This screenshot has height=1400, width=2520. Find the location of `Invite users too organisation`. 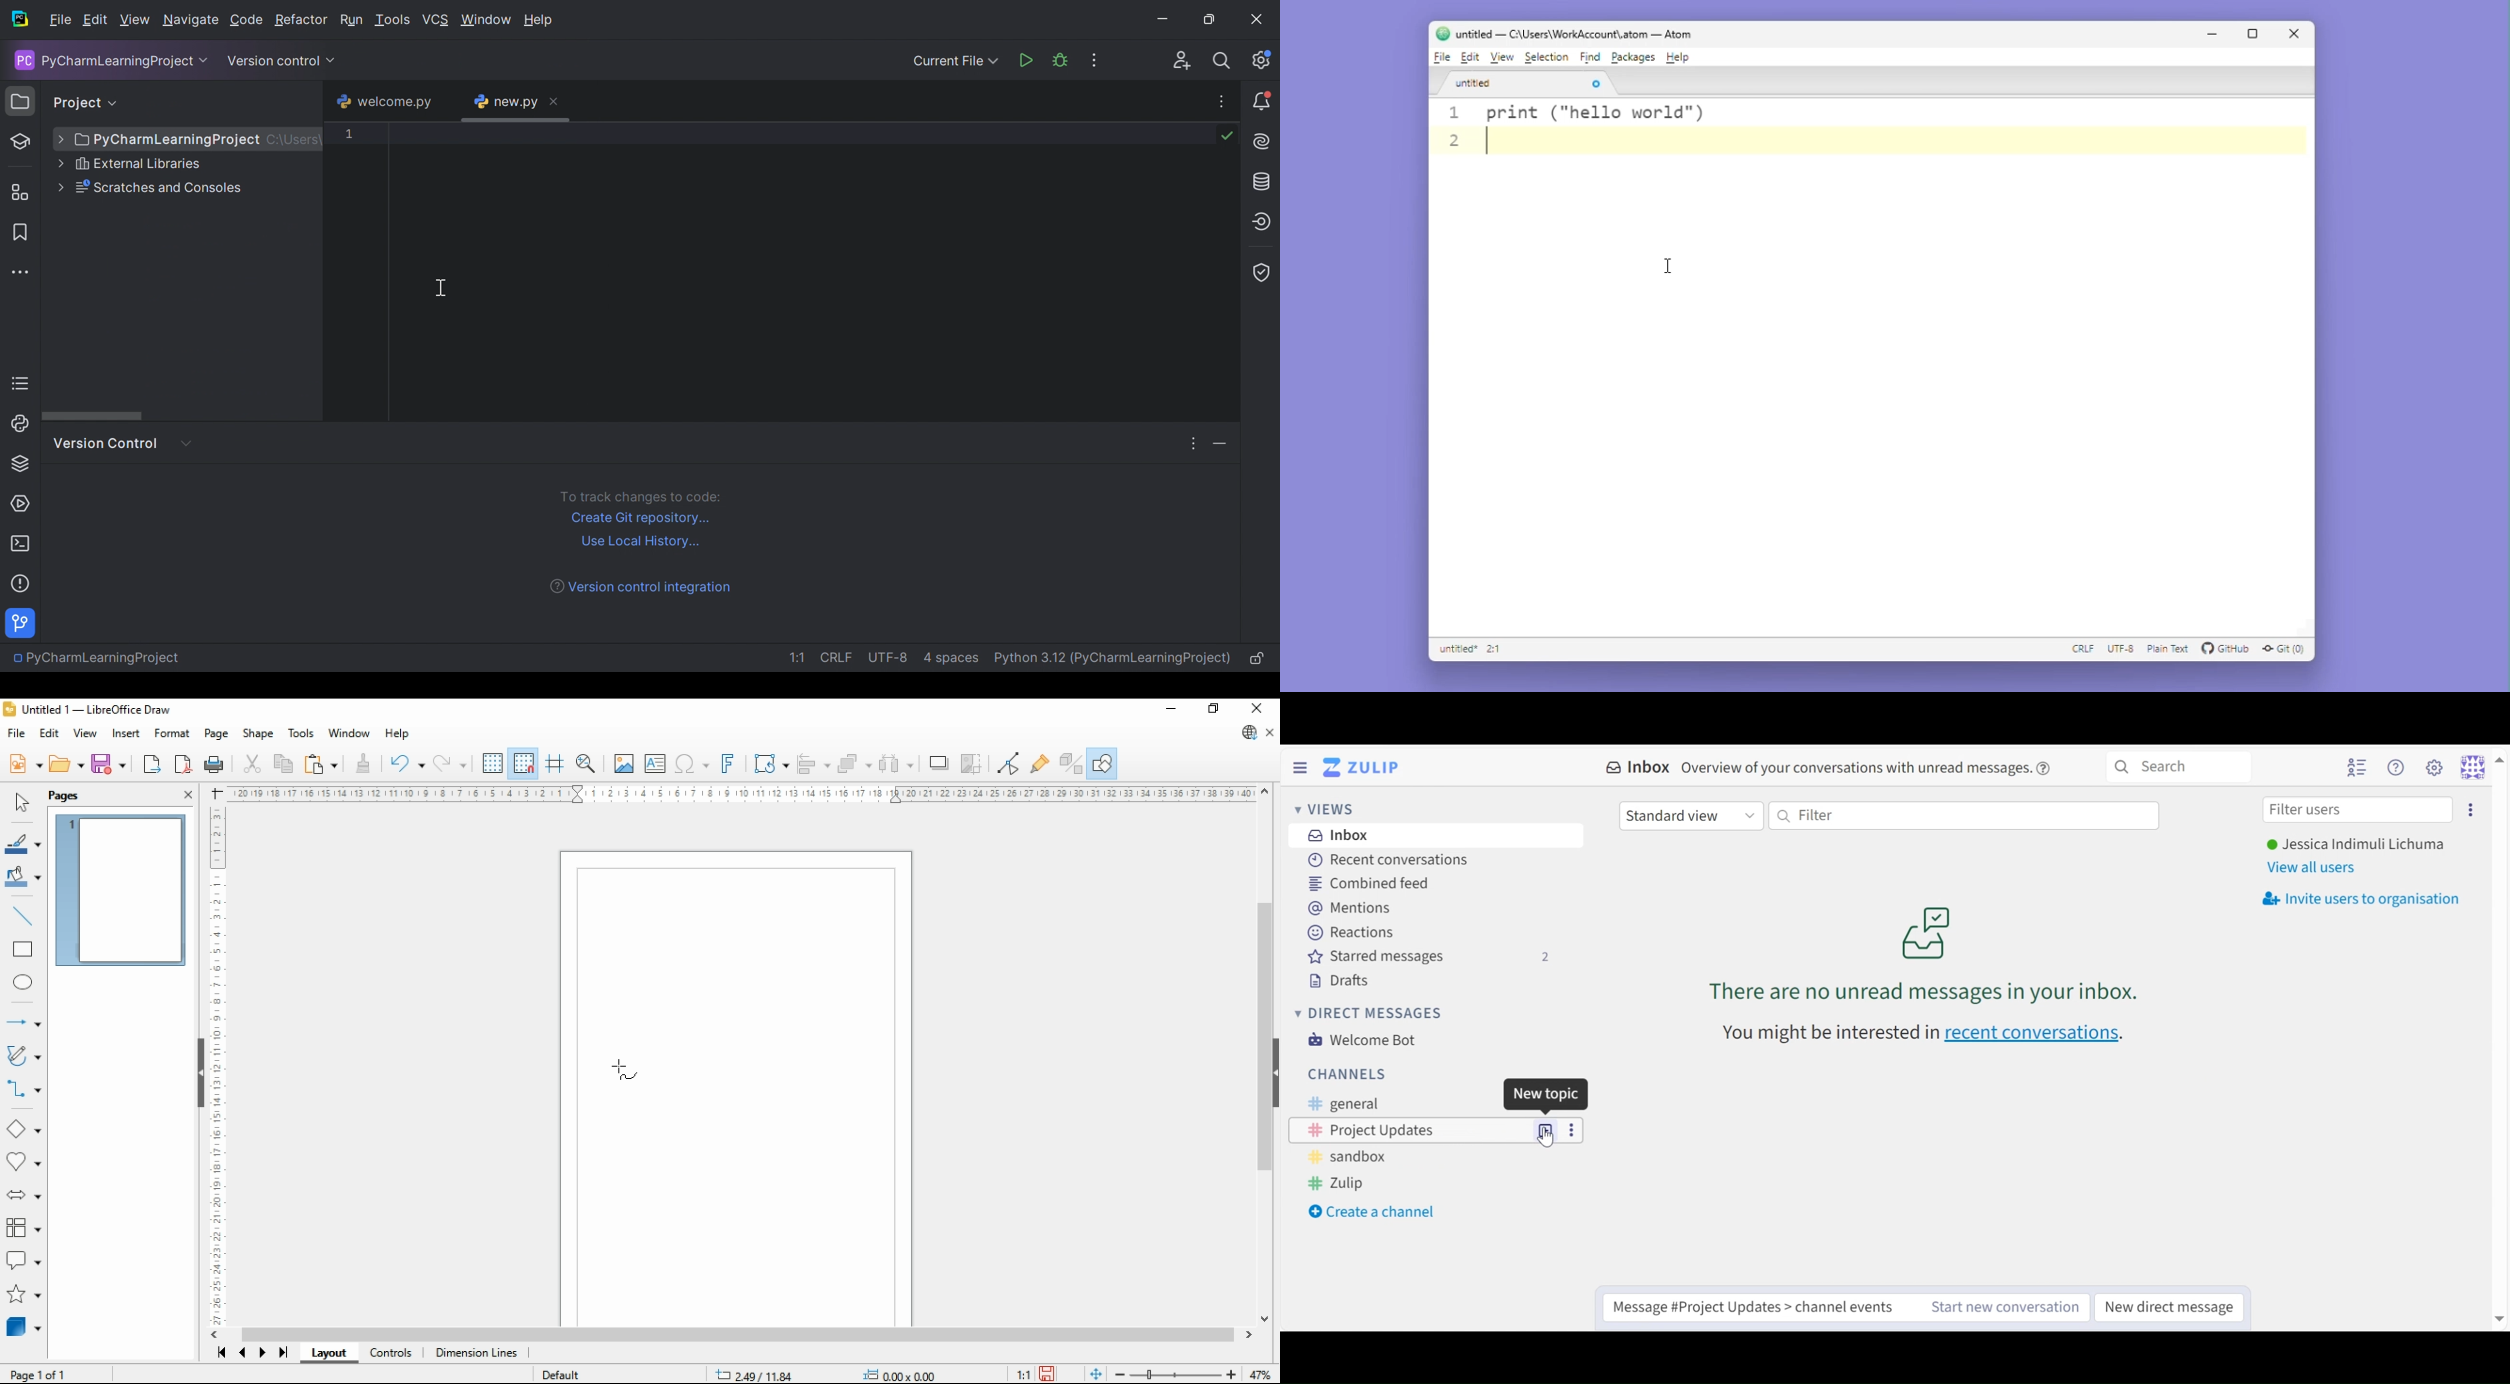

Invite users too organisation is located at coordinates (2470, 809).